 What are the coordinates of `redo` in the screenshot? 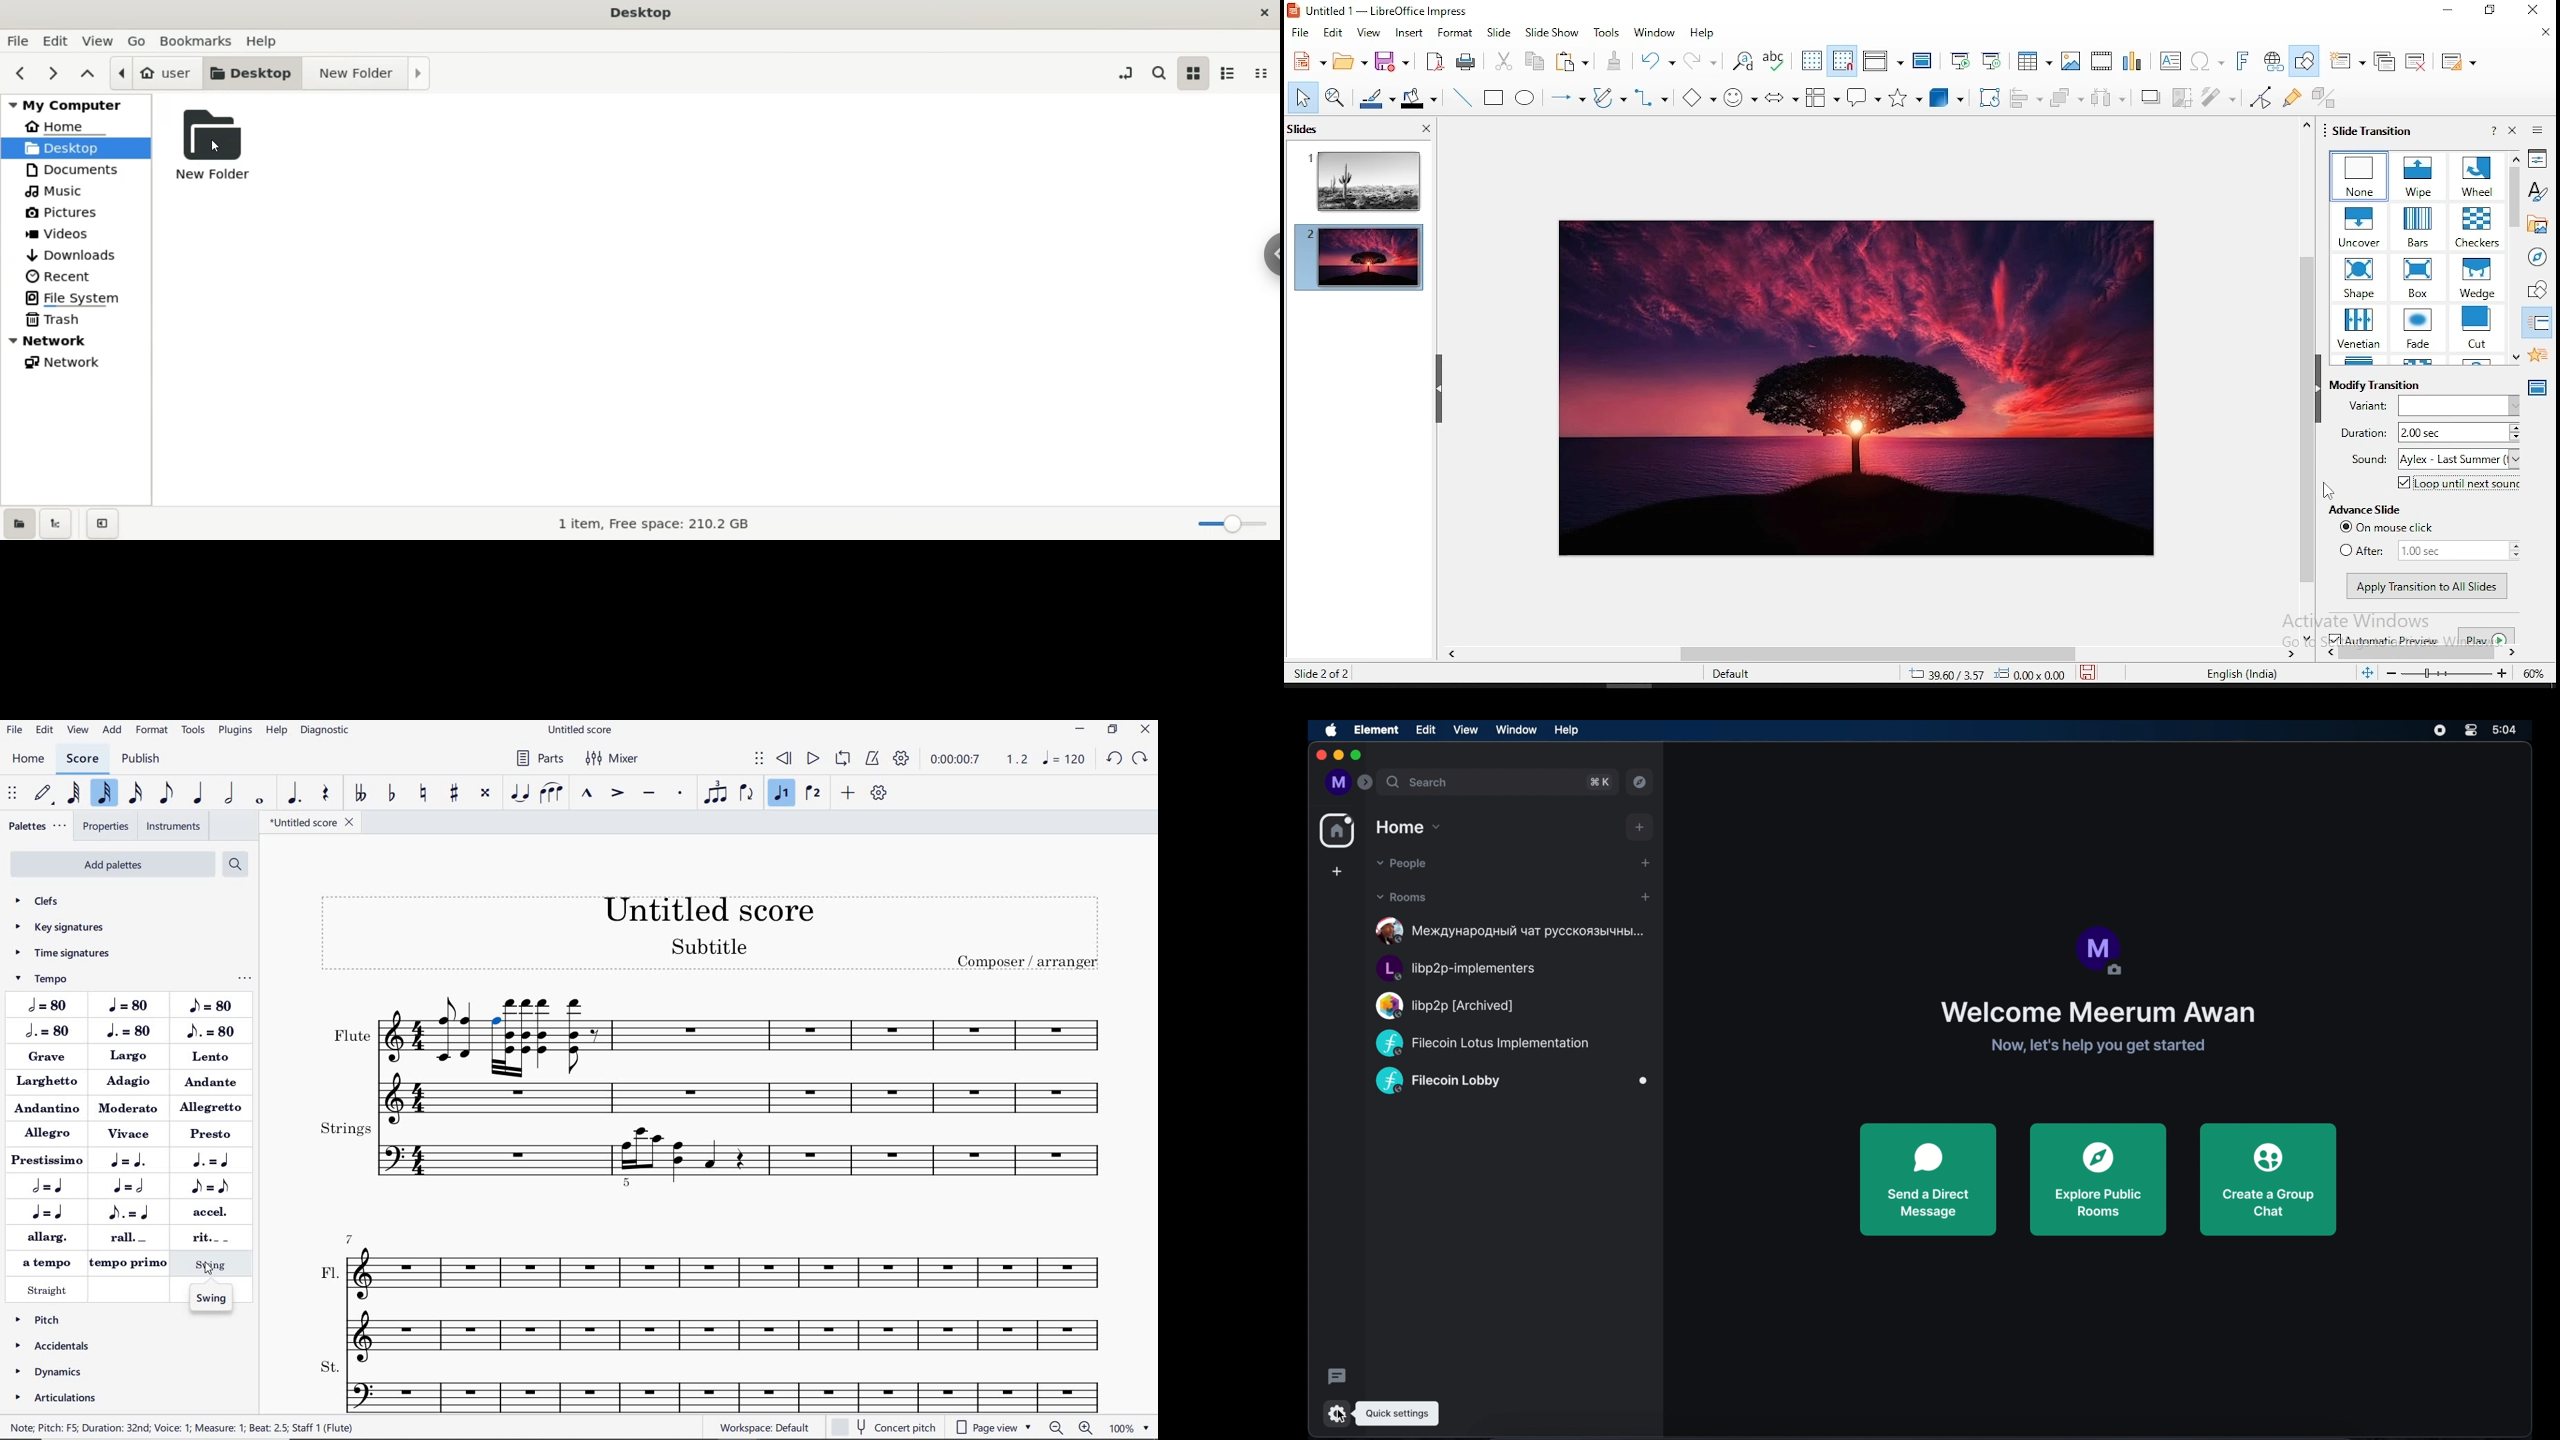 It's located at (1703, 61).